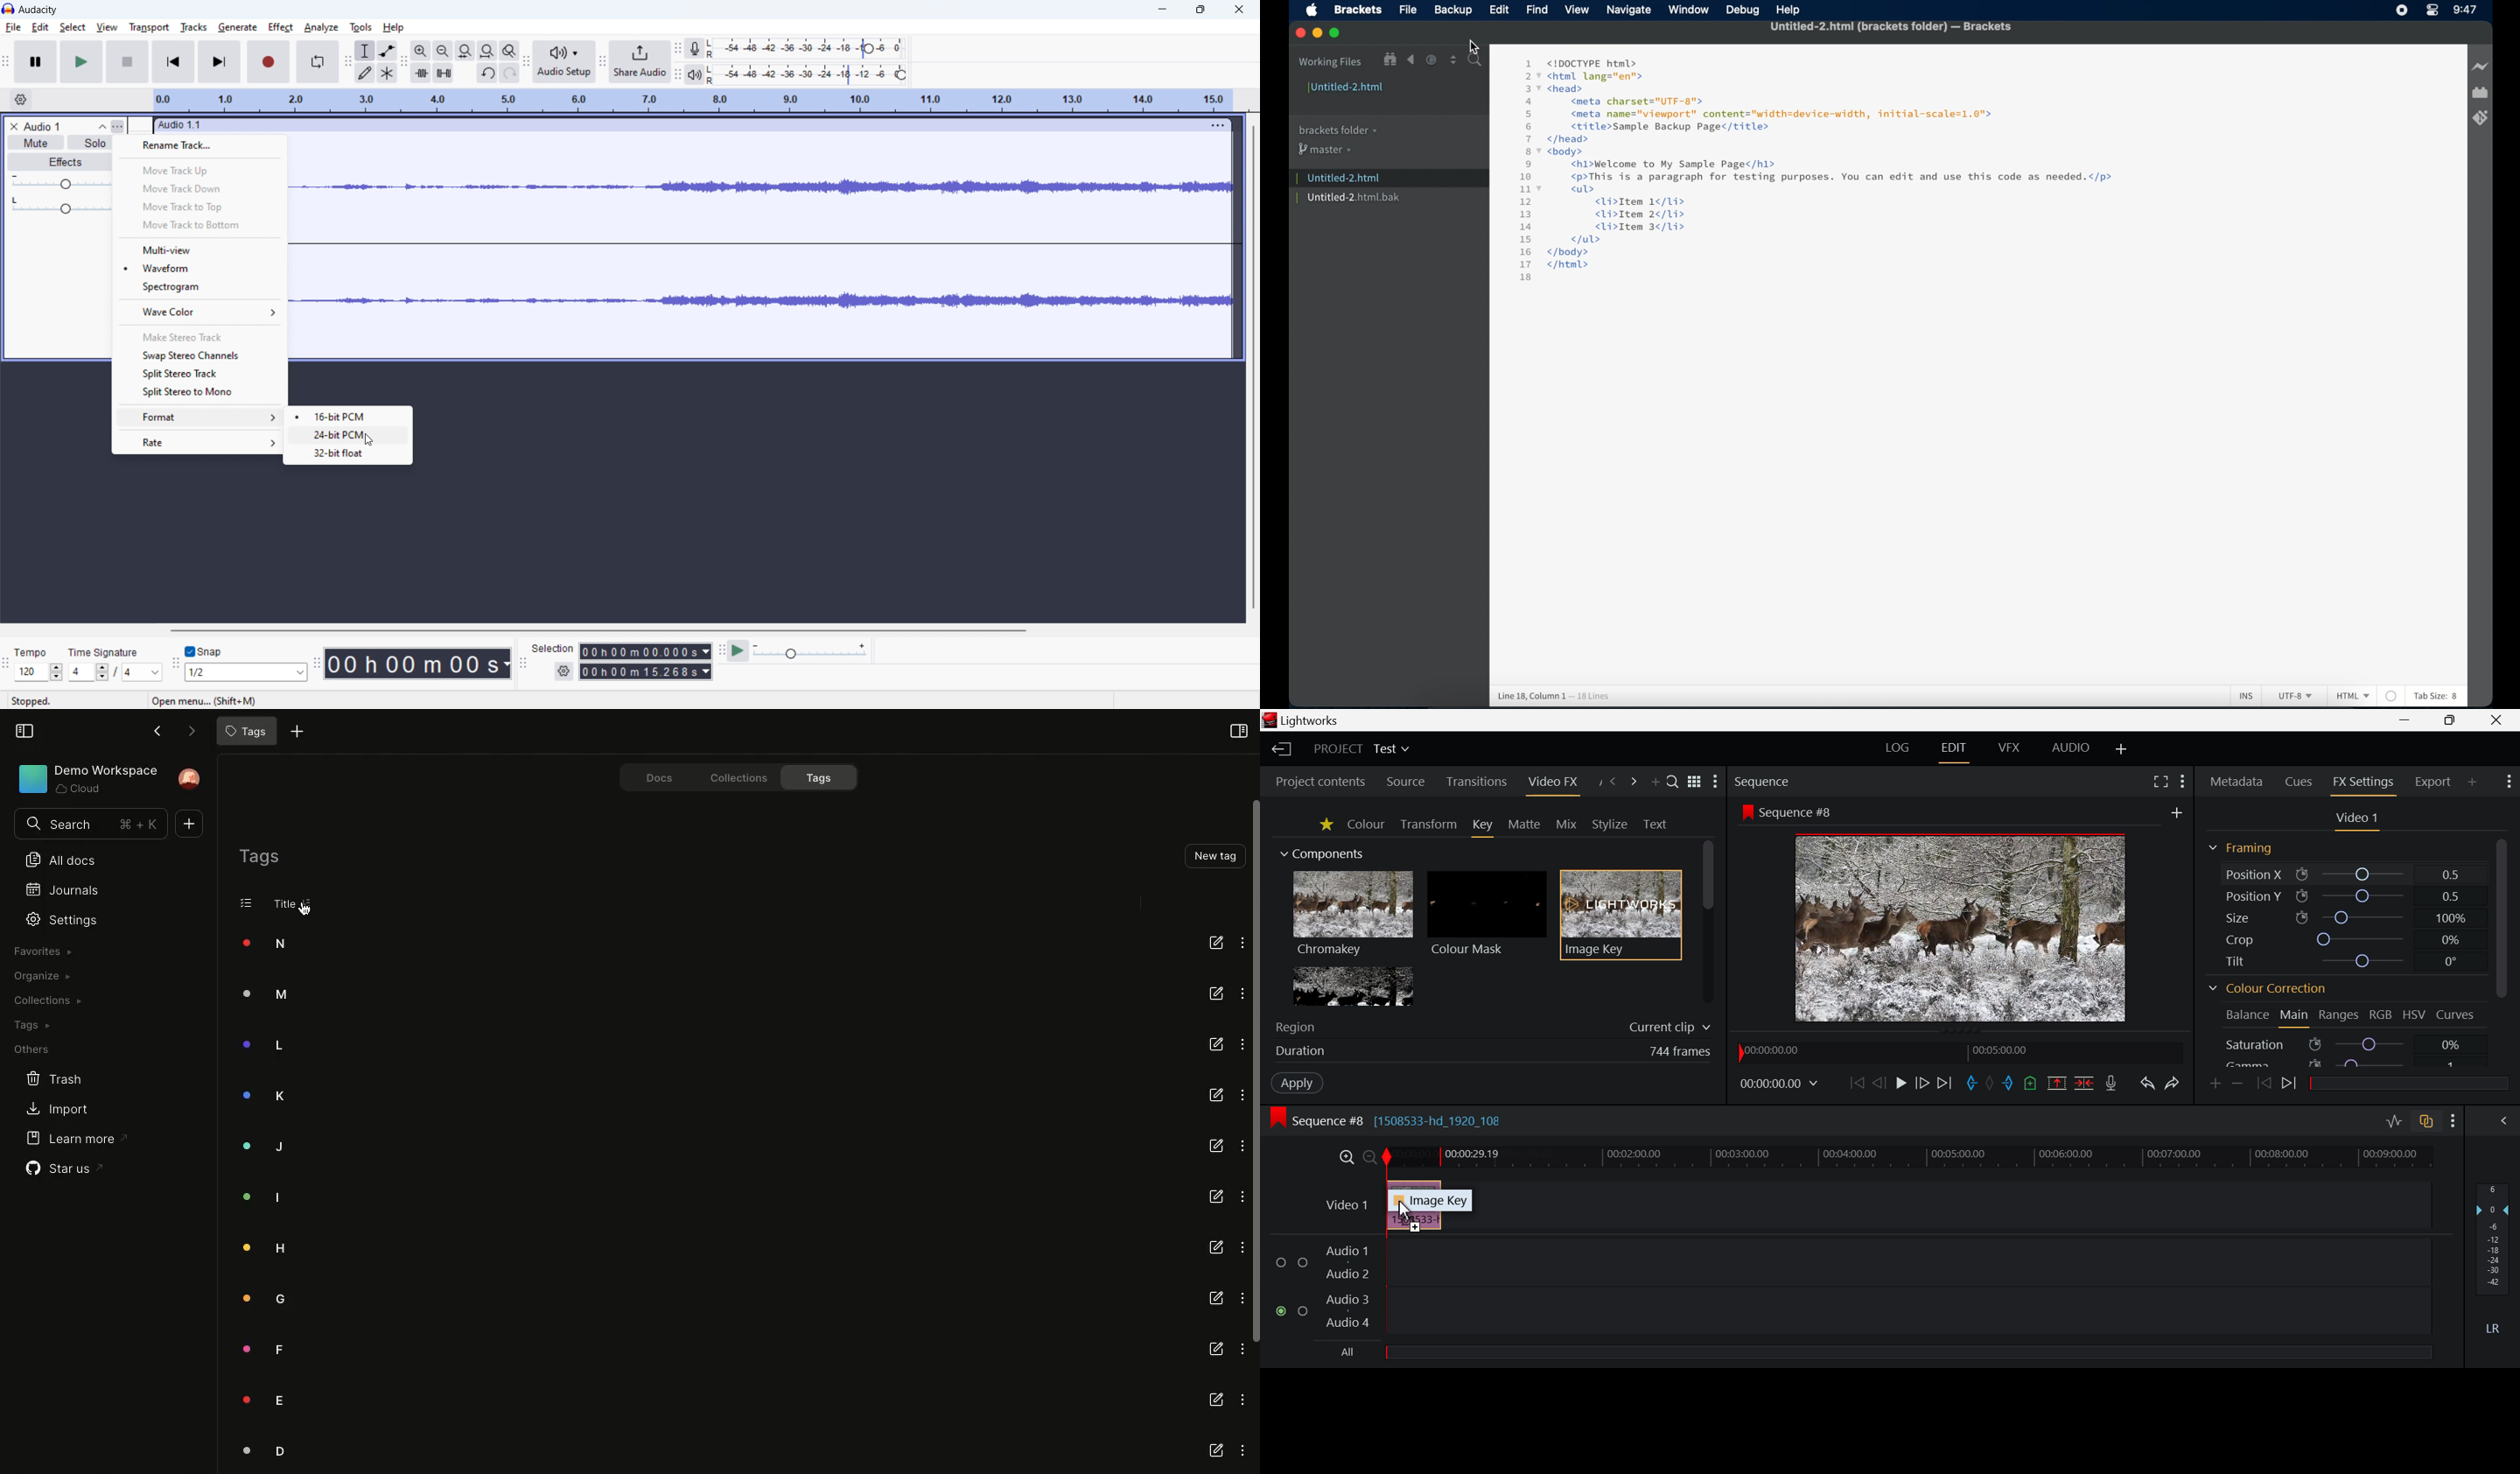  Describe the element at coordinates (2464, 10) in the screenshot. I see `9:47` at that location.